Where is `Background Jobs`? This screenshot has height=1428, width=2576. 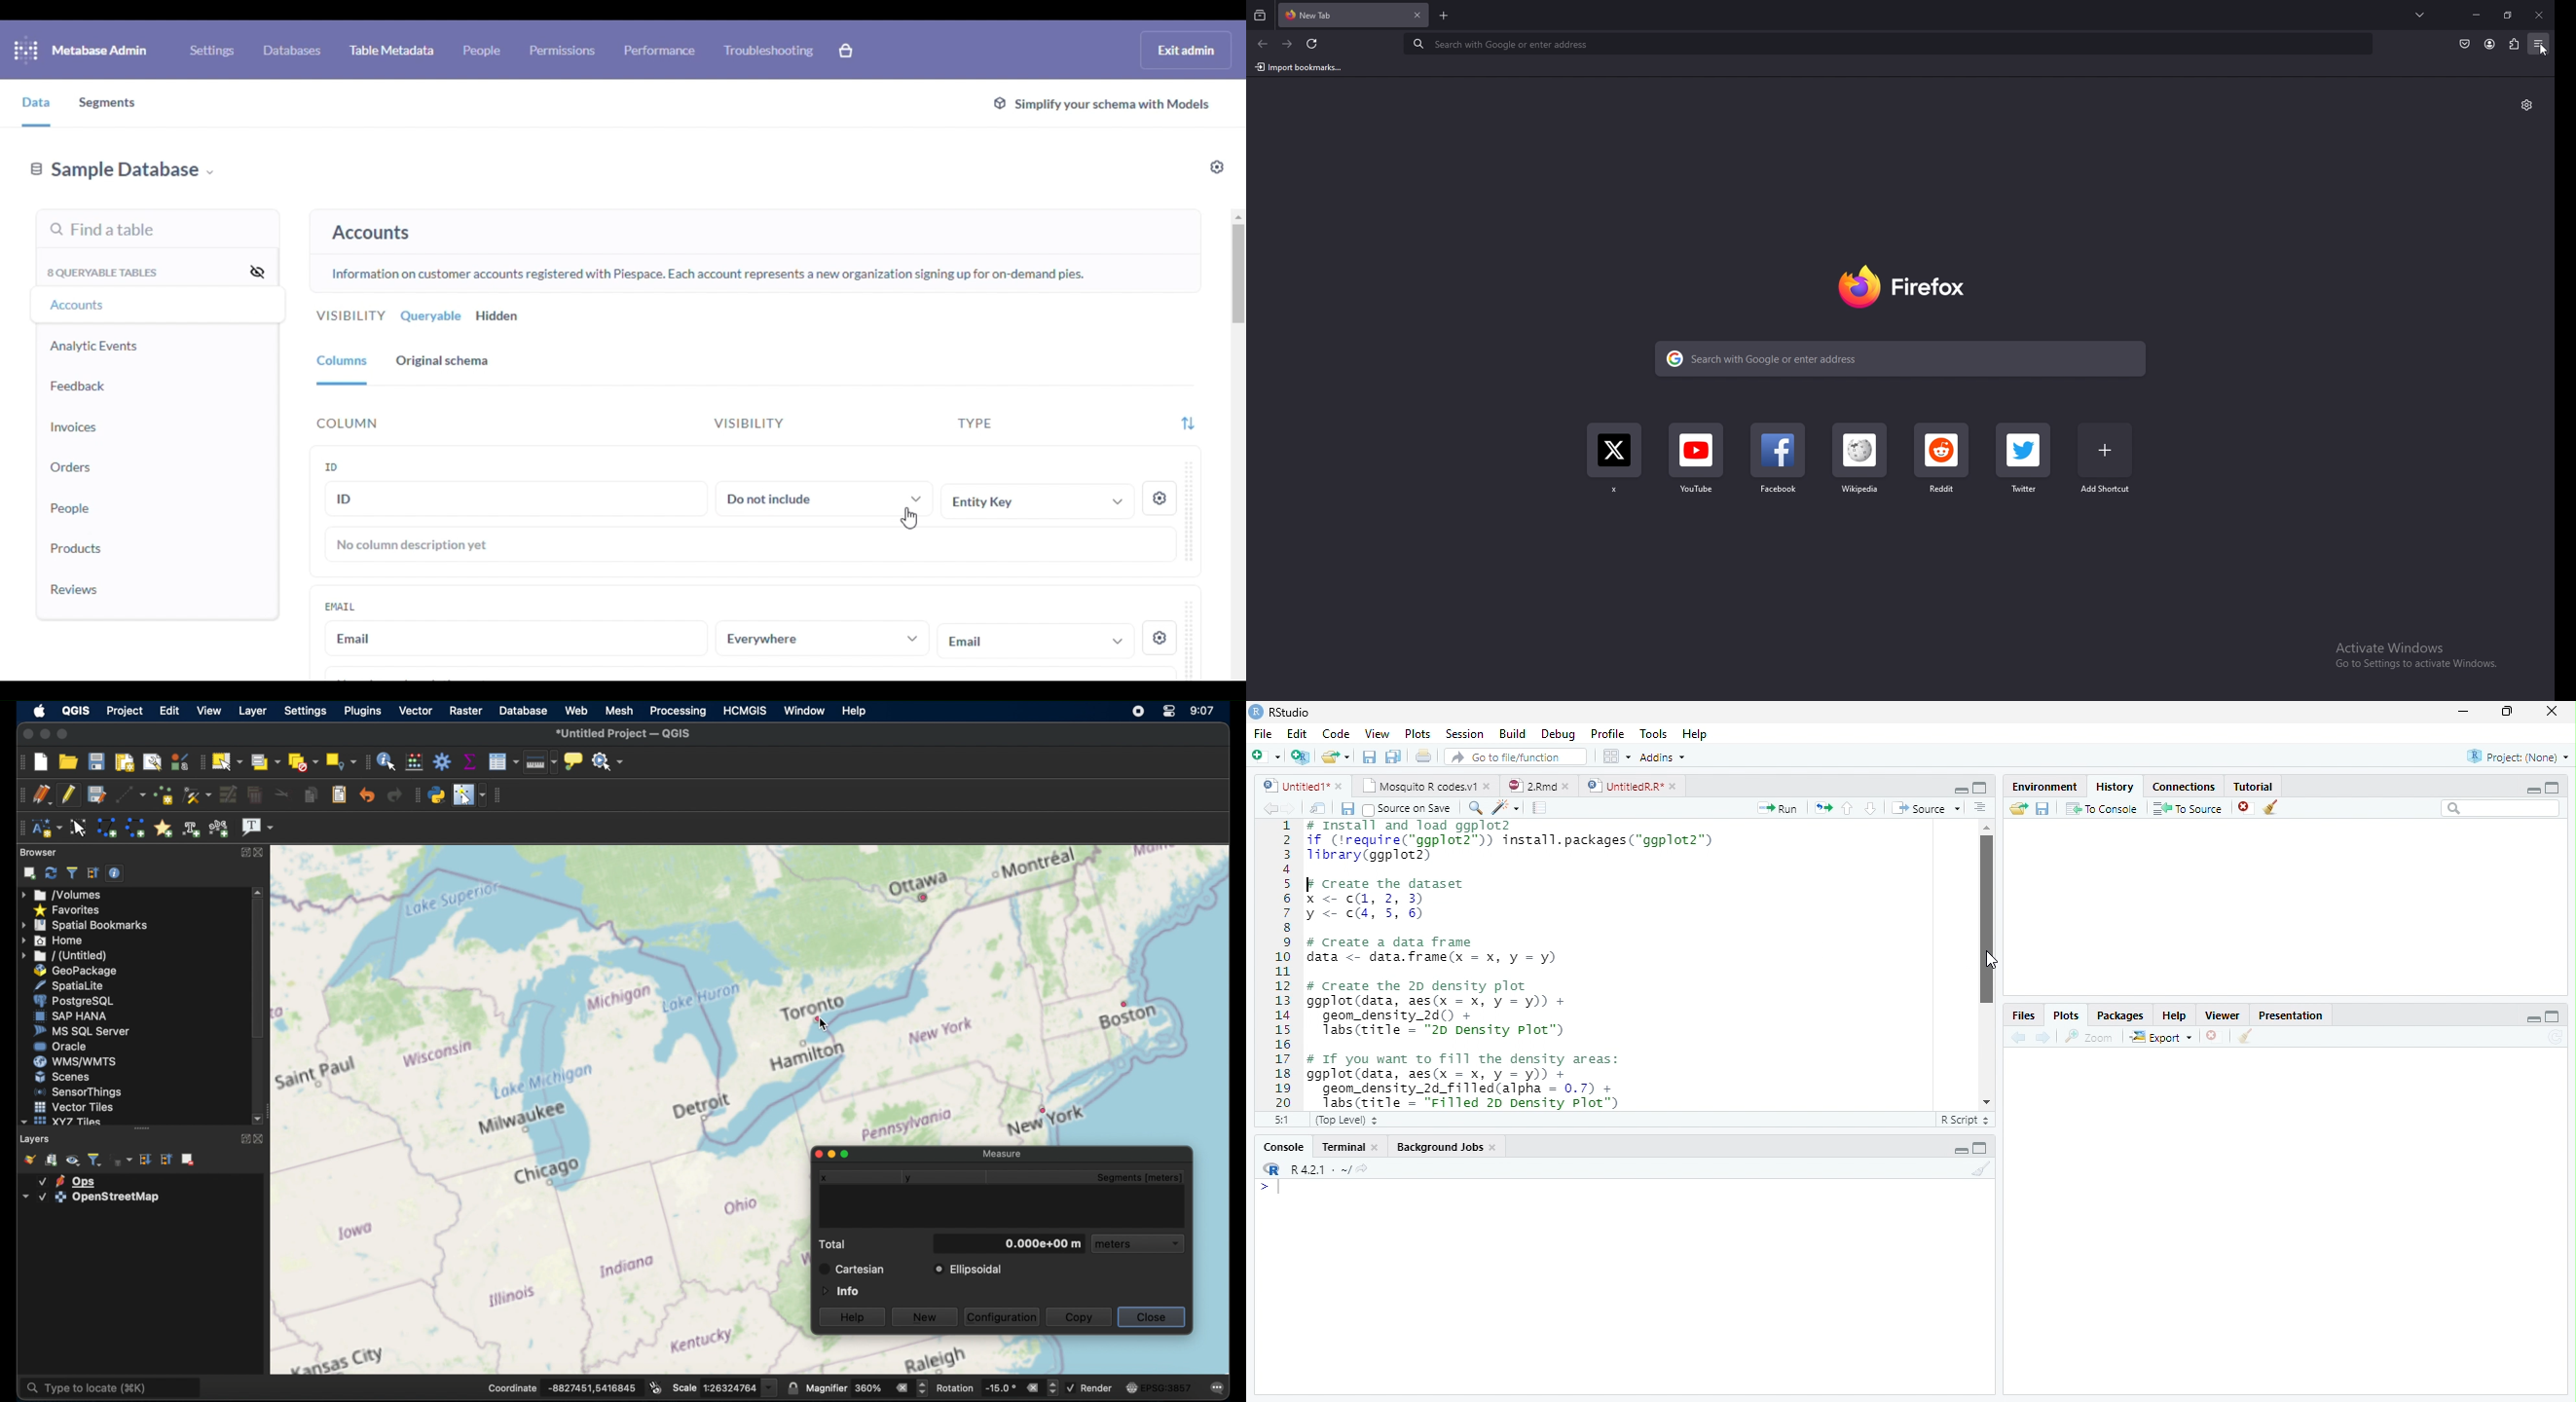
Background Jobs is located at coordinates (1441, 1148).